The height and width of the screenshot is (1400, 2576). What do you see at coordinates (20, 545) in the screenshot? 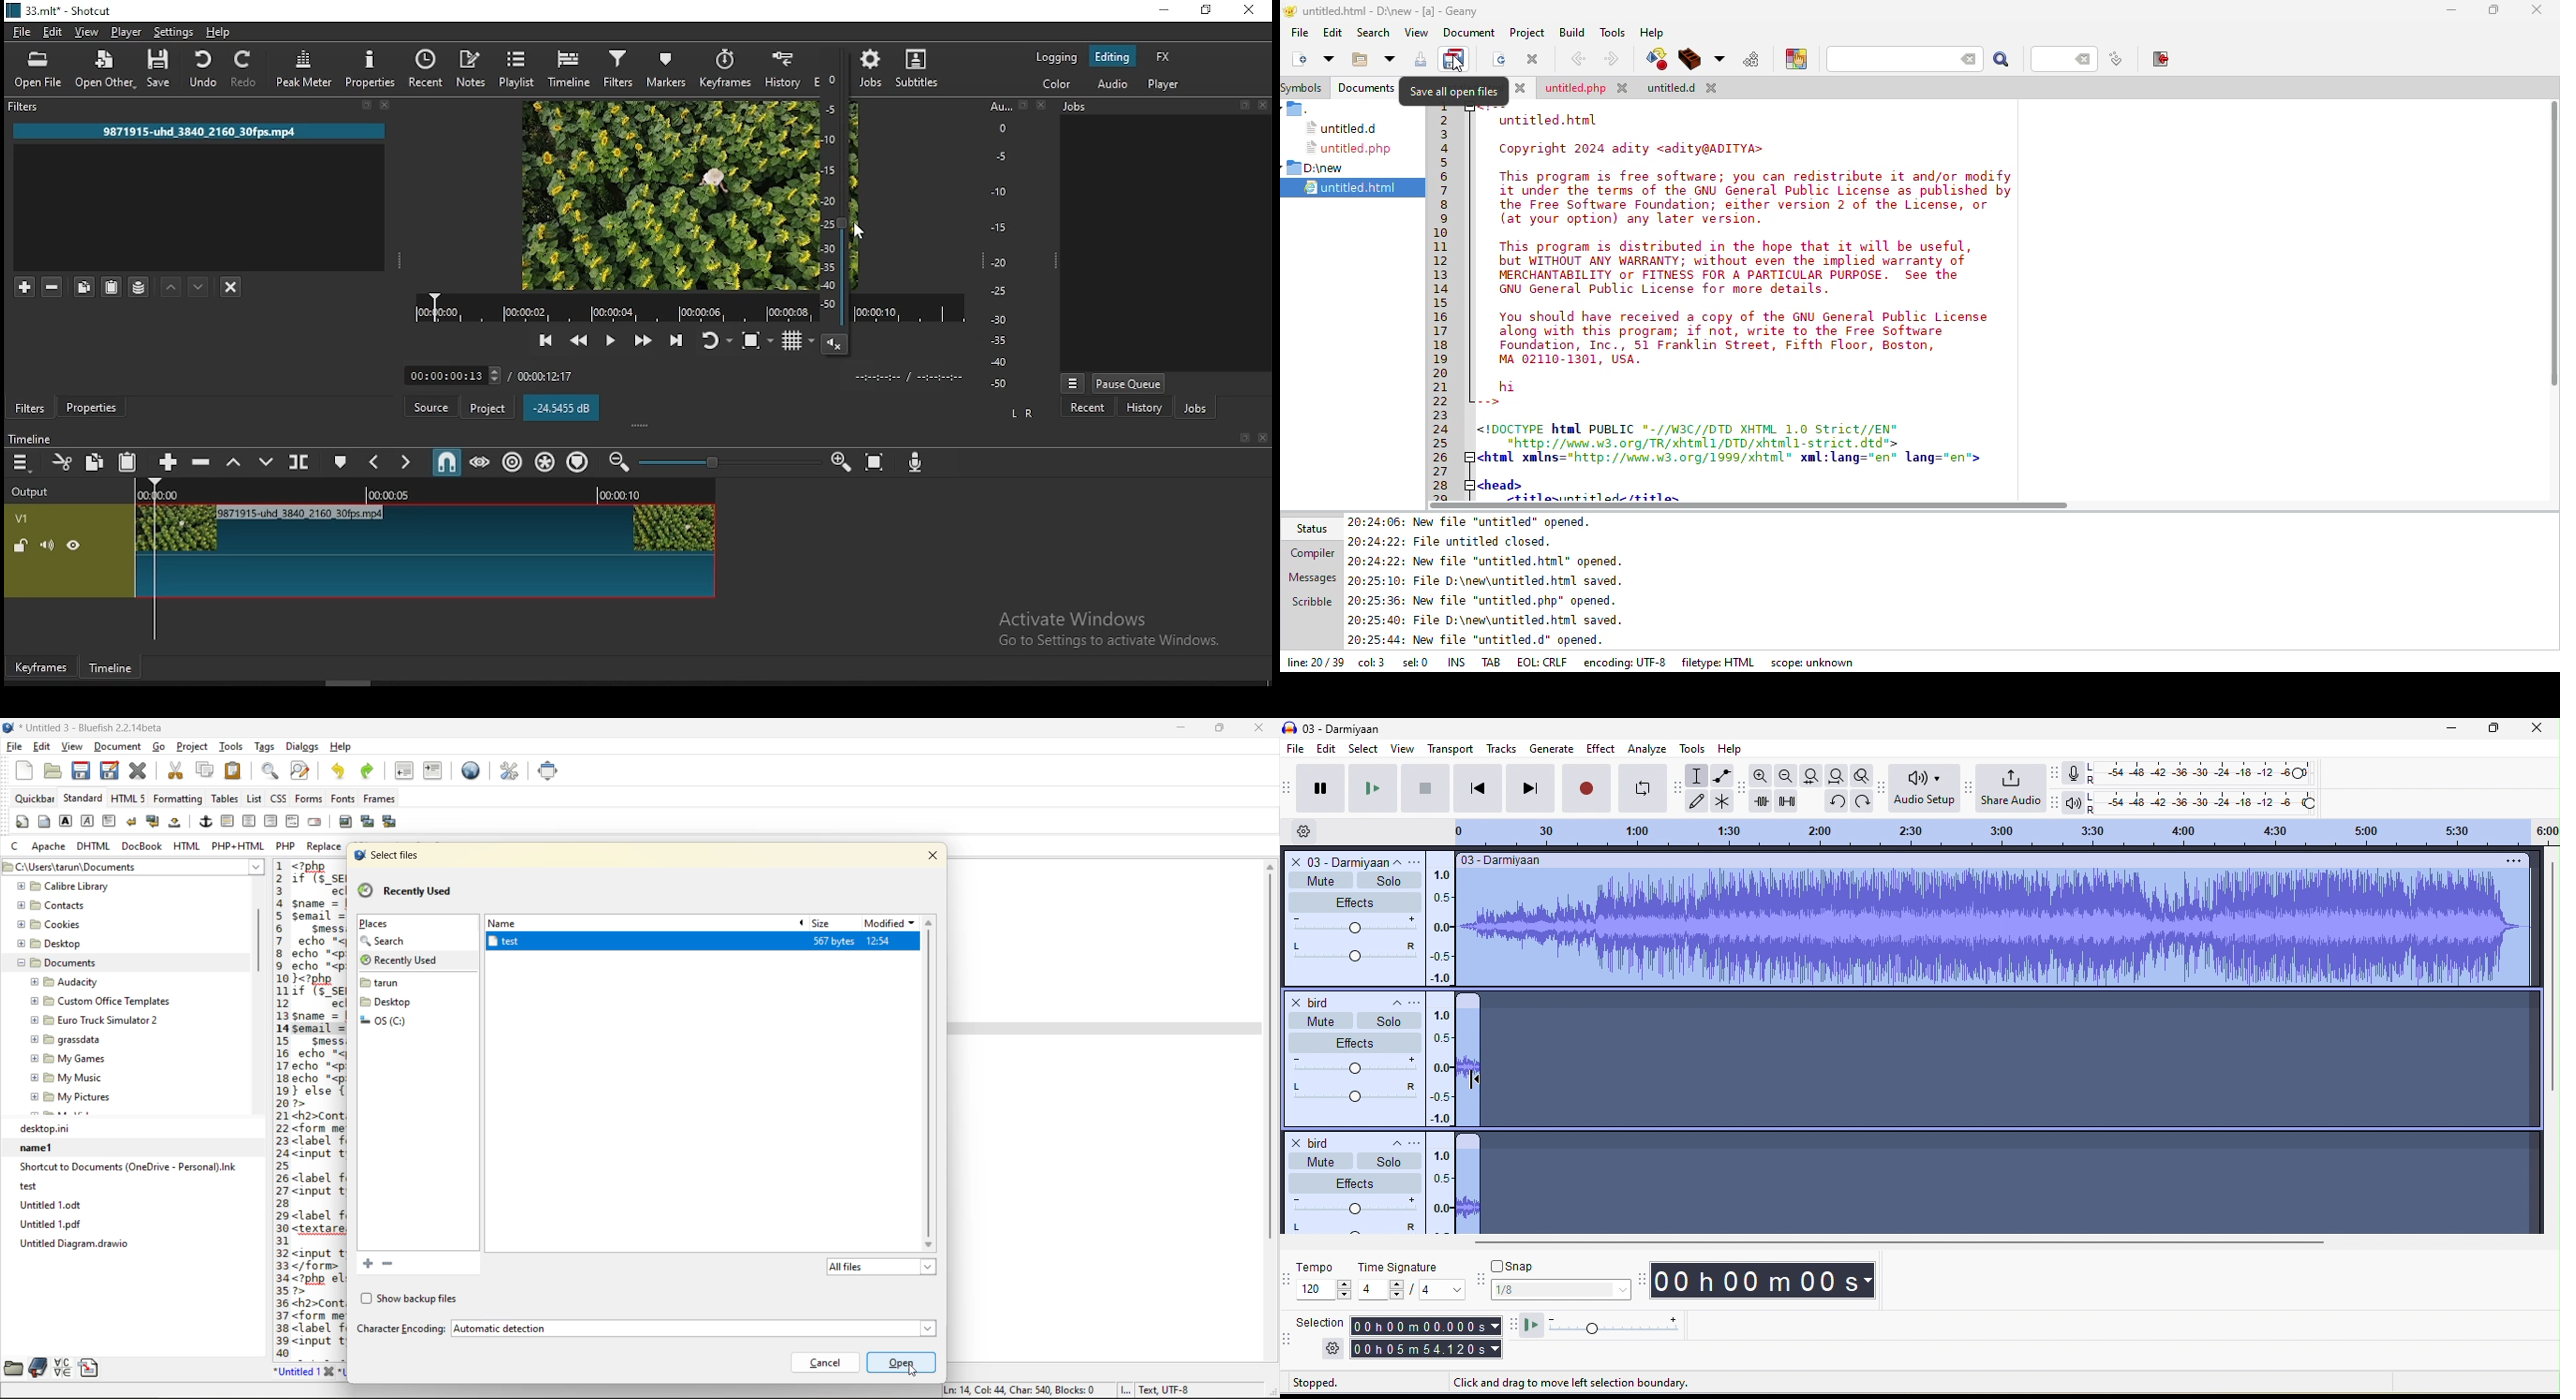
I see `unlocked` at bounding box center [20, 545].